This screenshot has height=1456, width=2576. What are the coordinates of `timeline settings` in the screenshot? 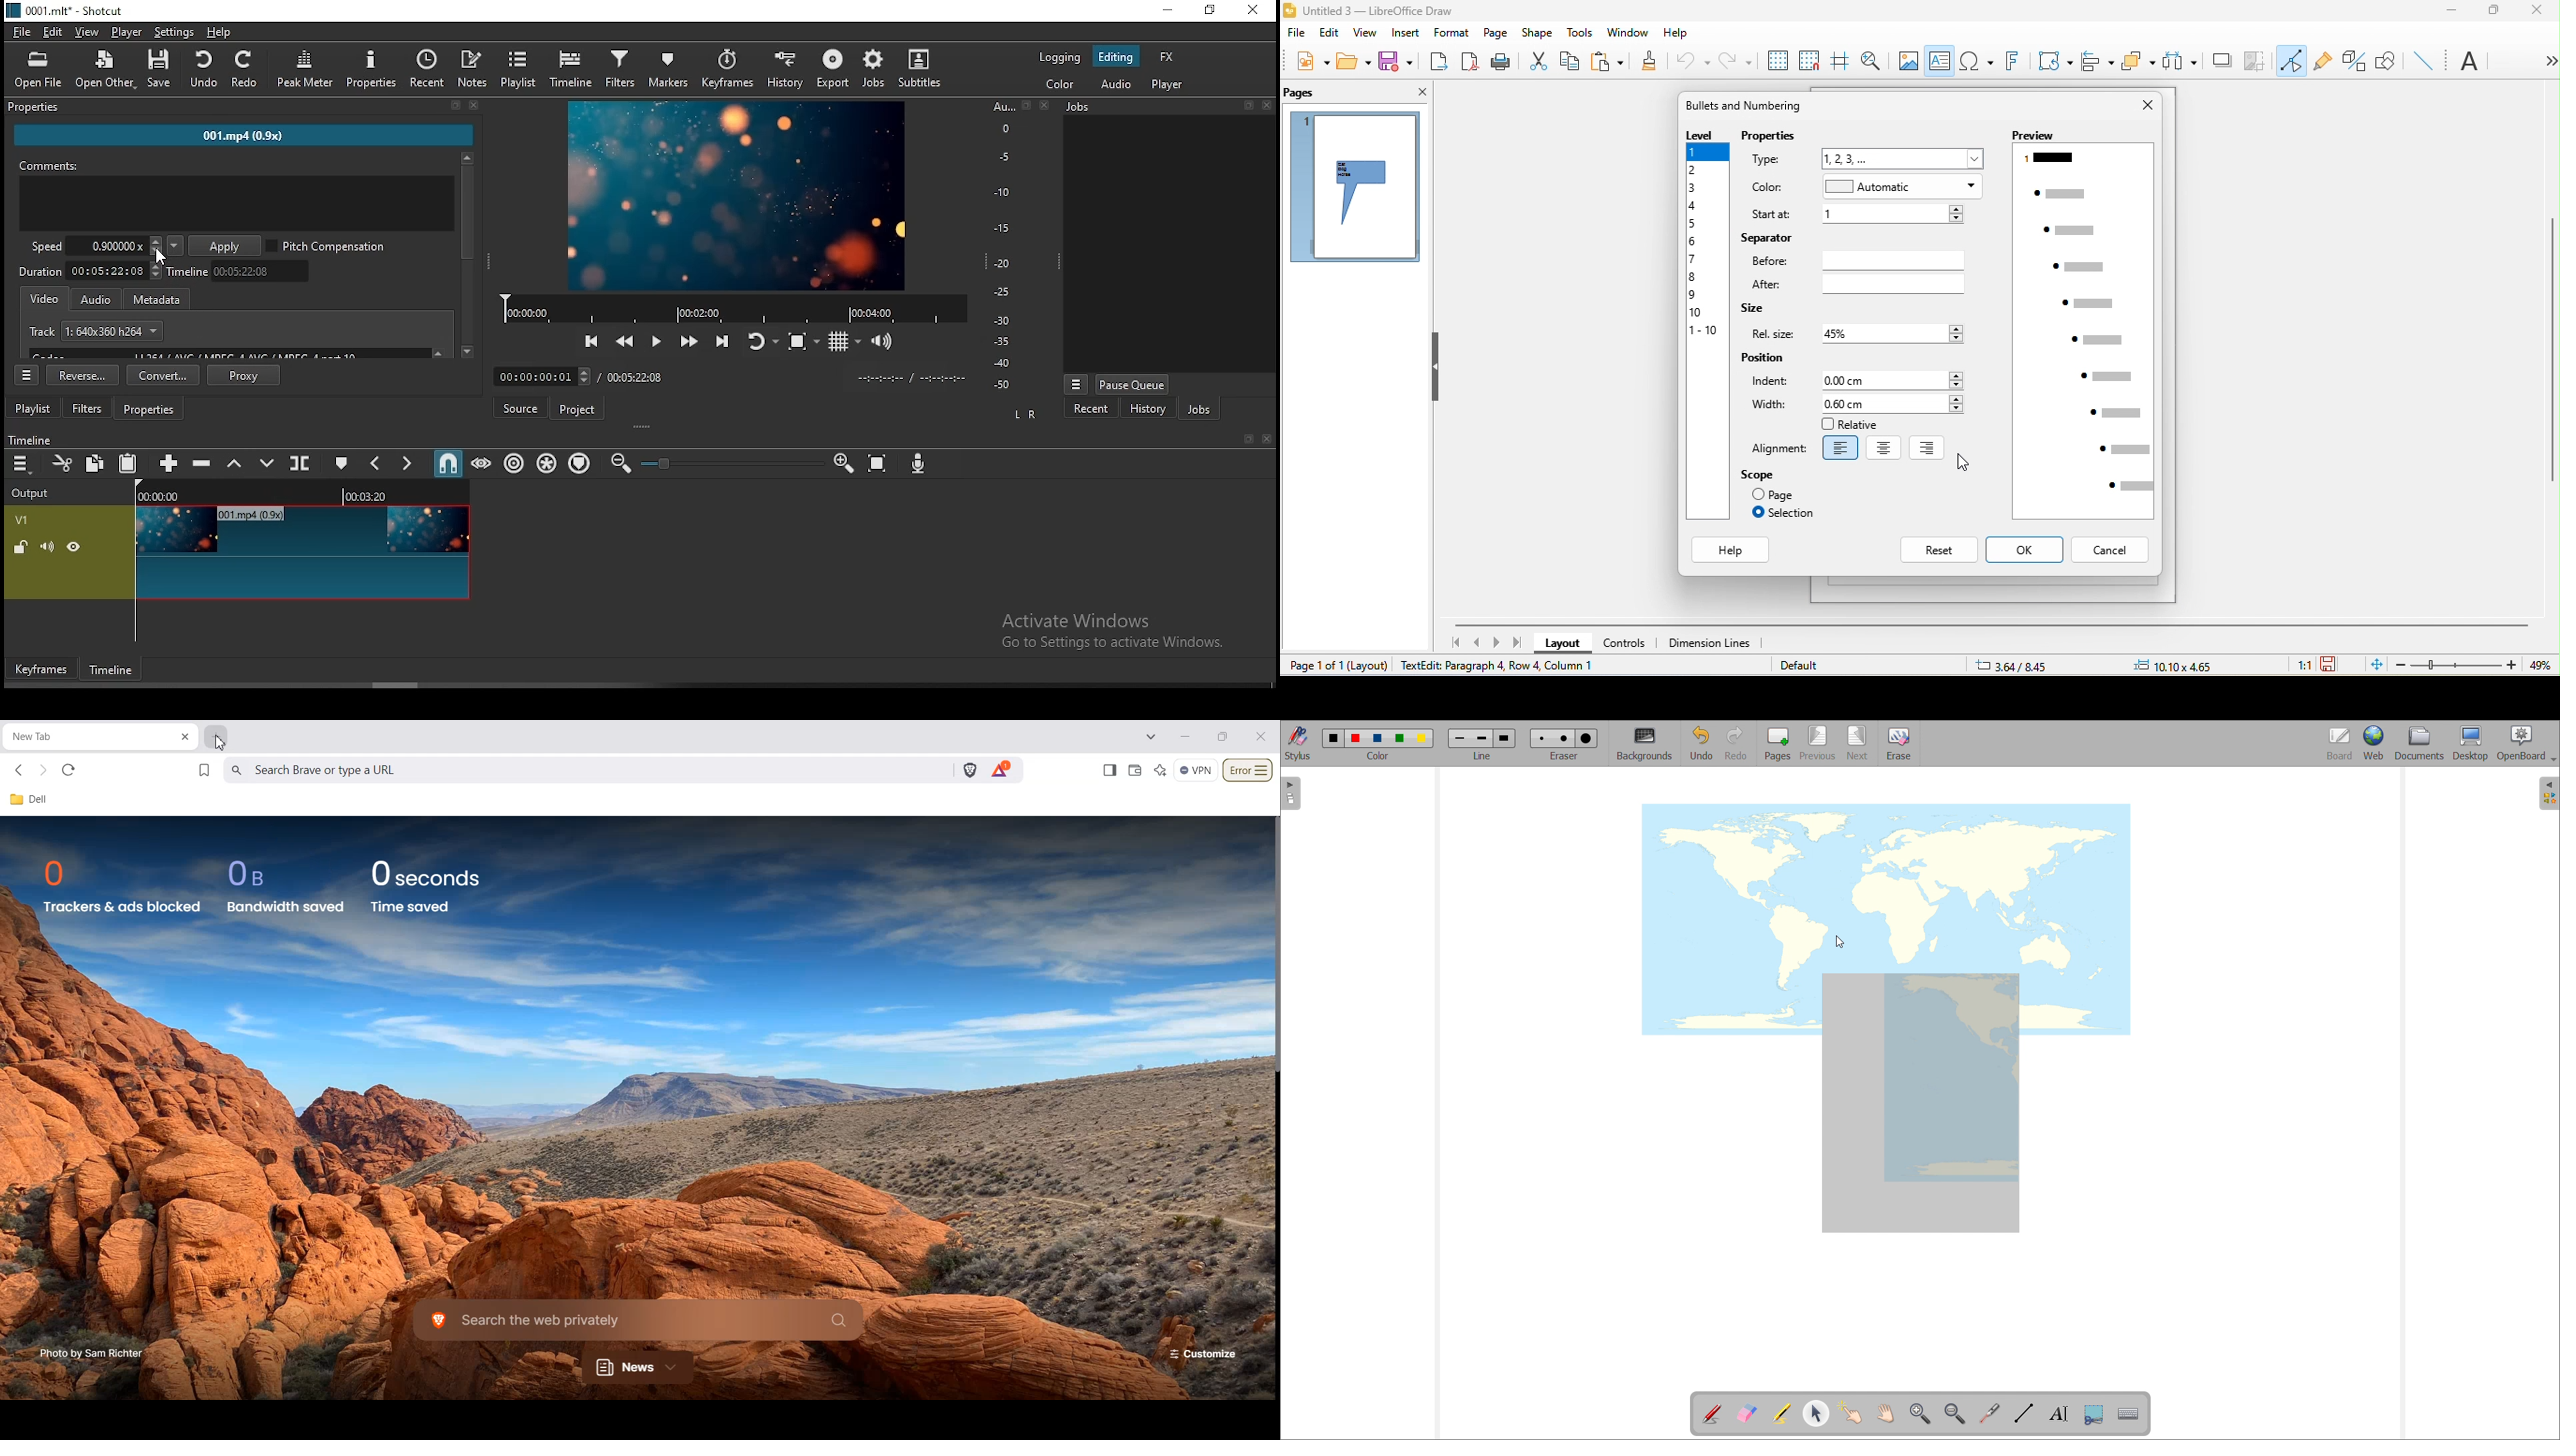 It's located at (26, 374).